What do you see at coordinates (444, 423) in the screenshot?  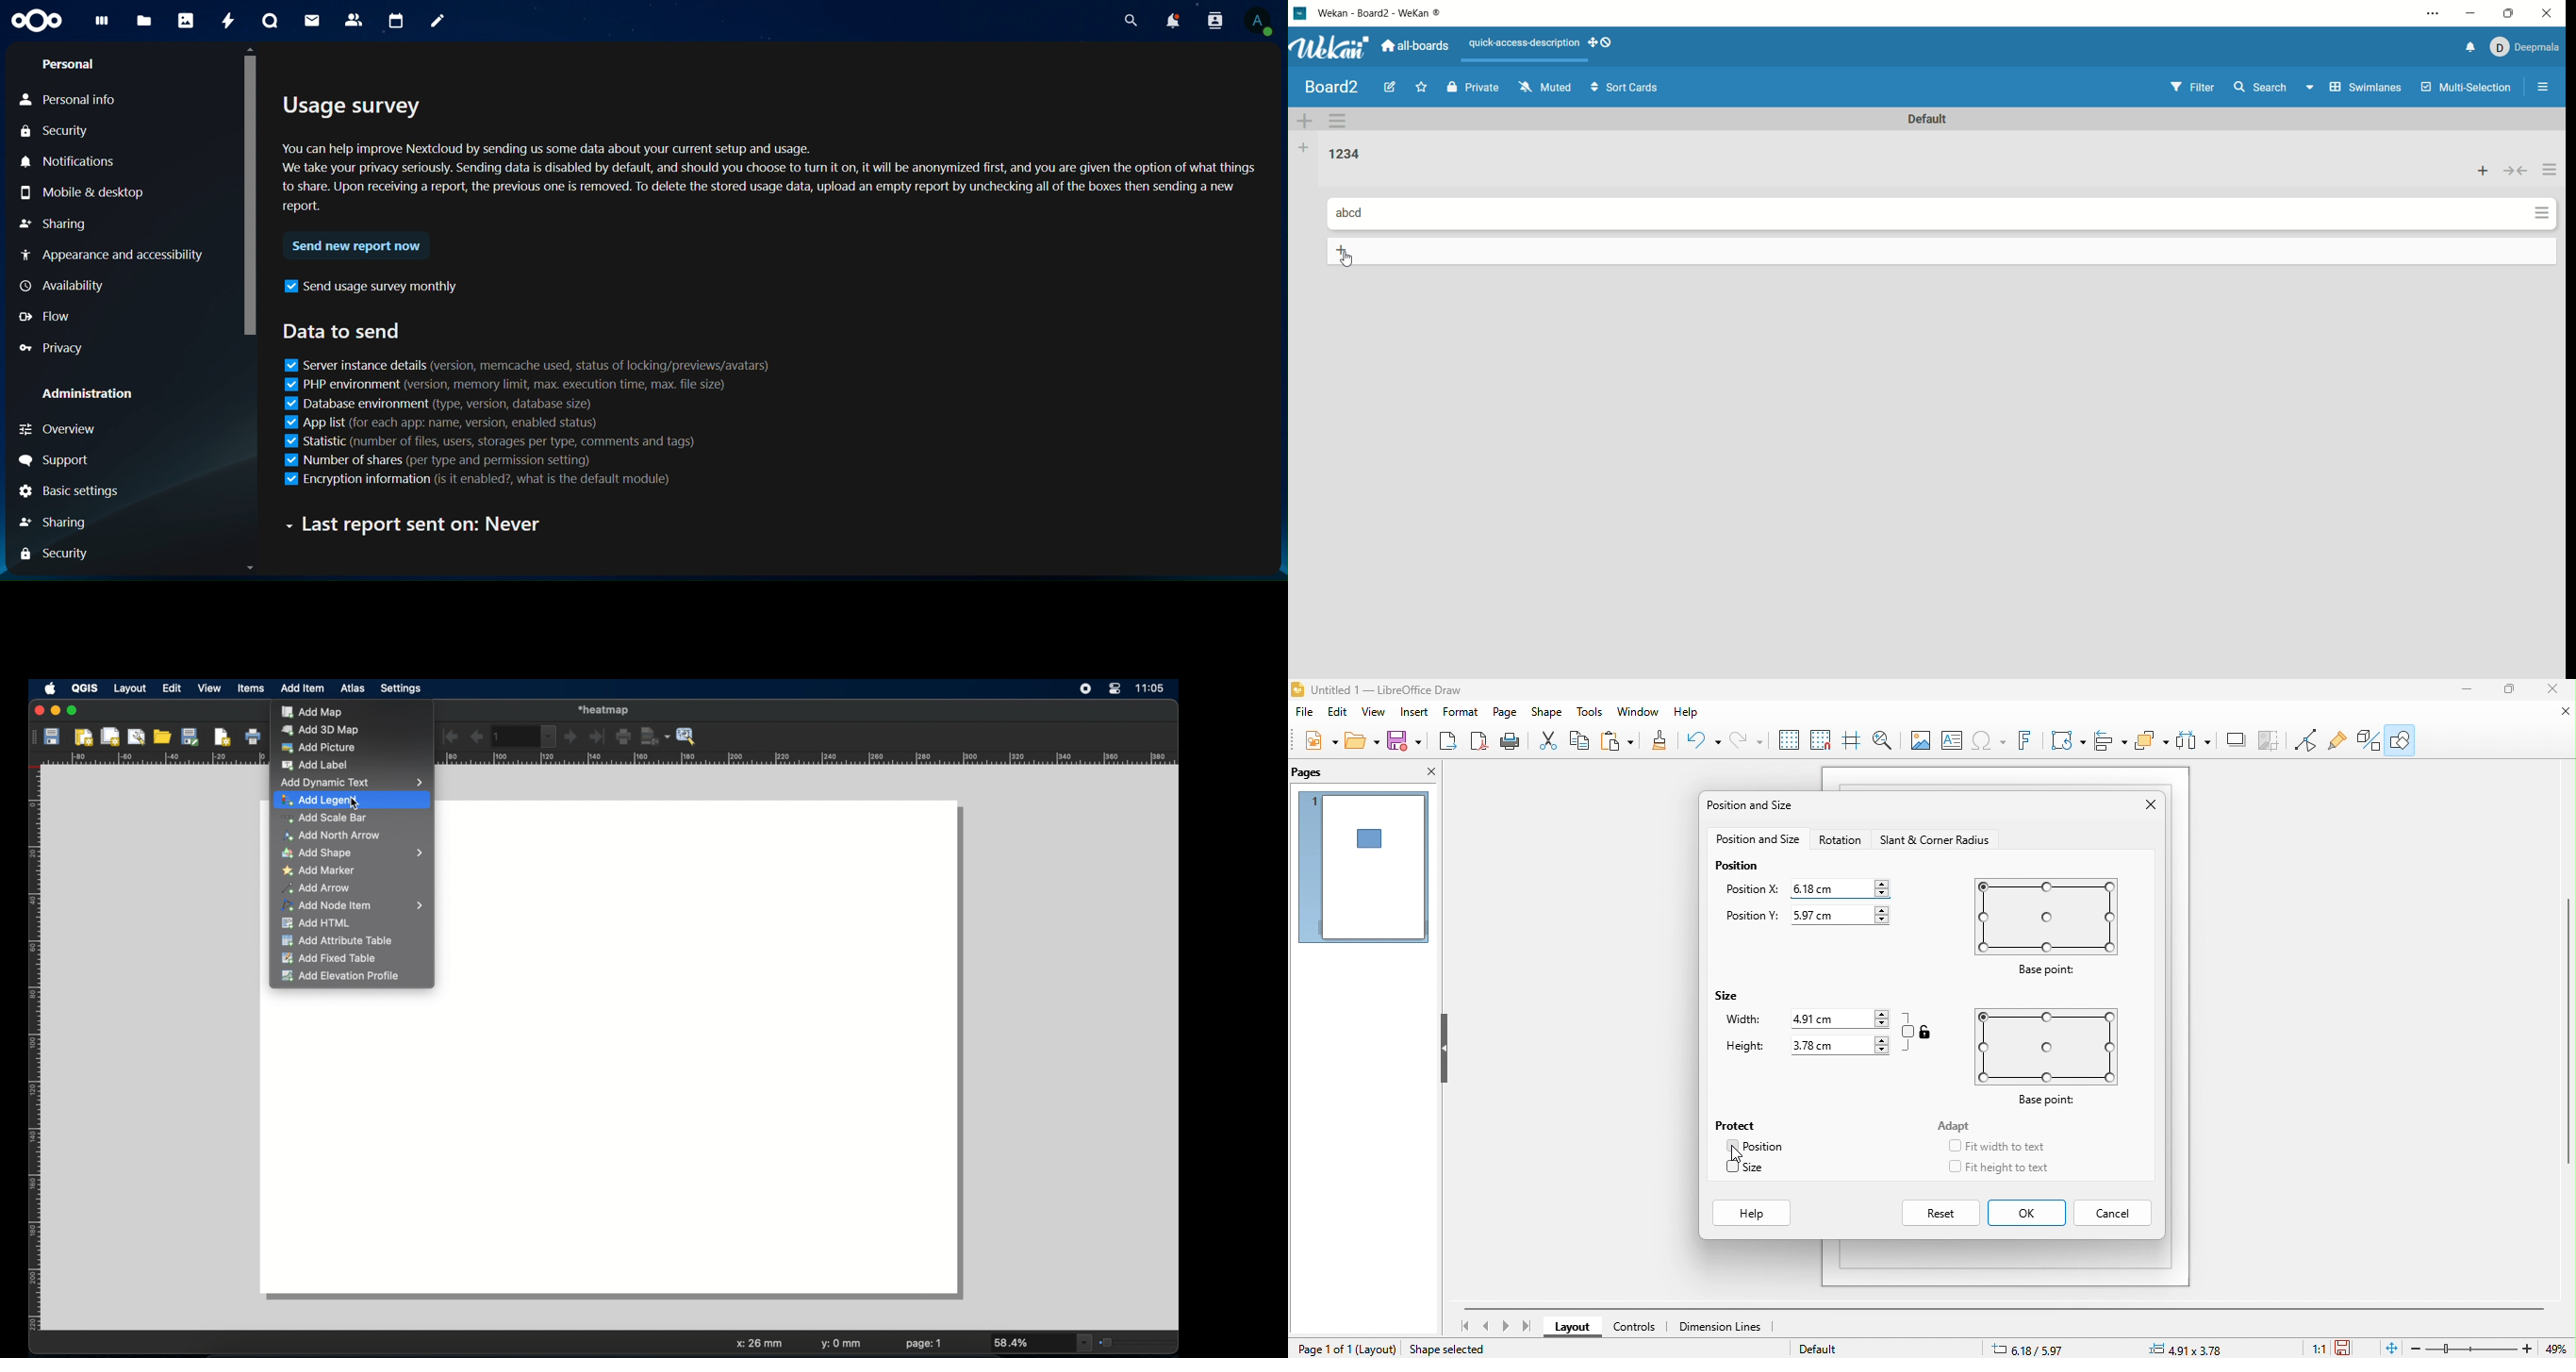 I see `app list` at bounding box center [444, 423].